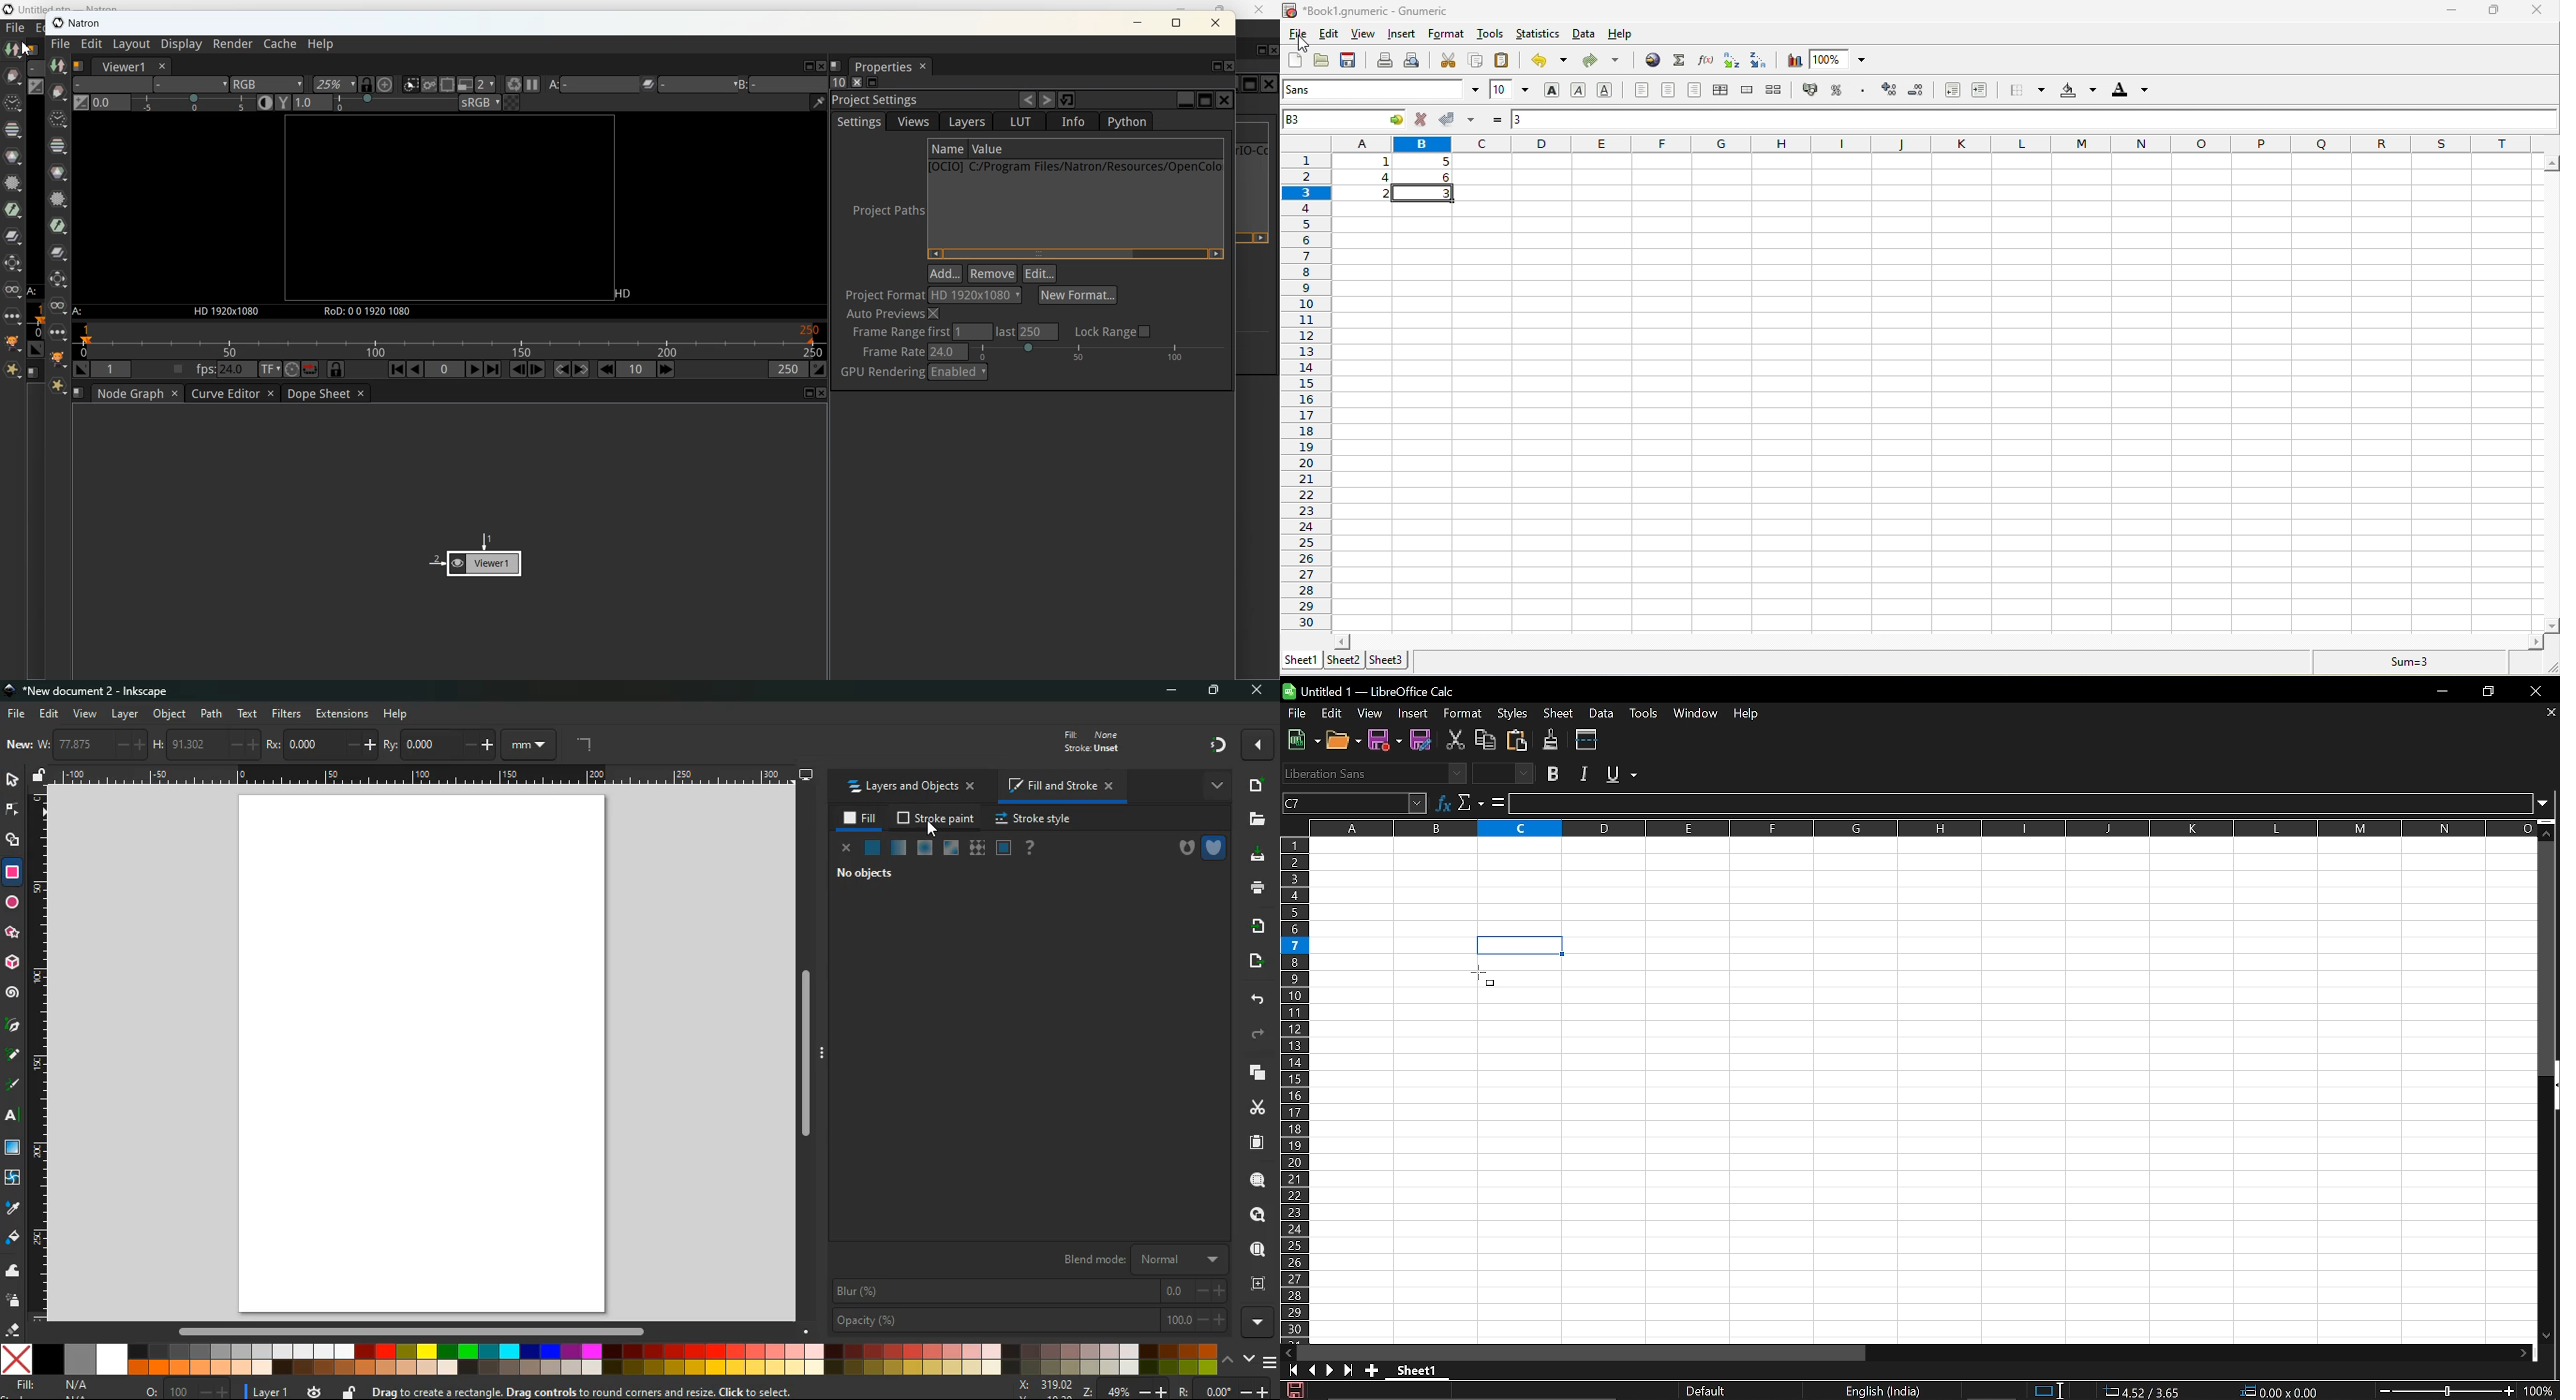 This screenshot has width=2576, height=1400. What do you see at coordinates (1213, 746) in the screenshot?
I see `gradient` at bounding box center [1213, 746].